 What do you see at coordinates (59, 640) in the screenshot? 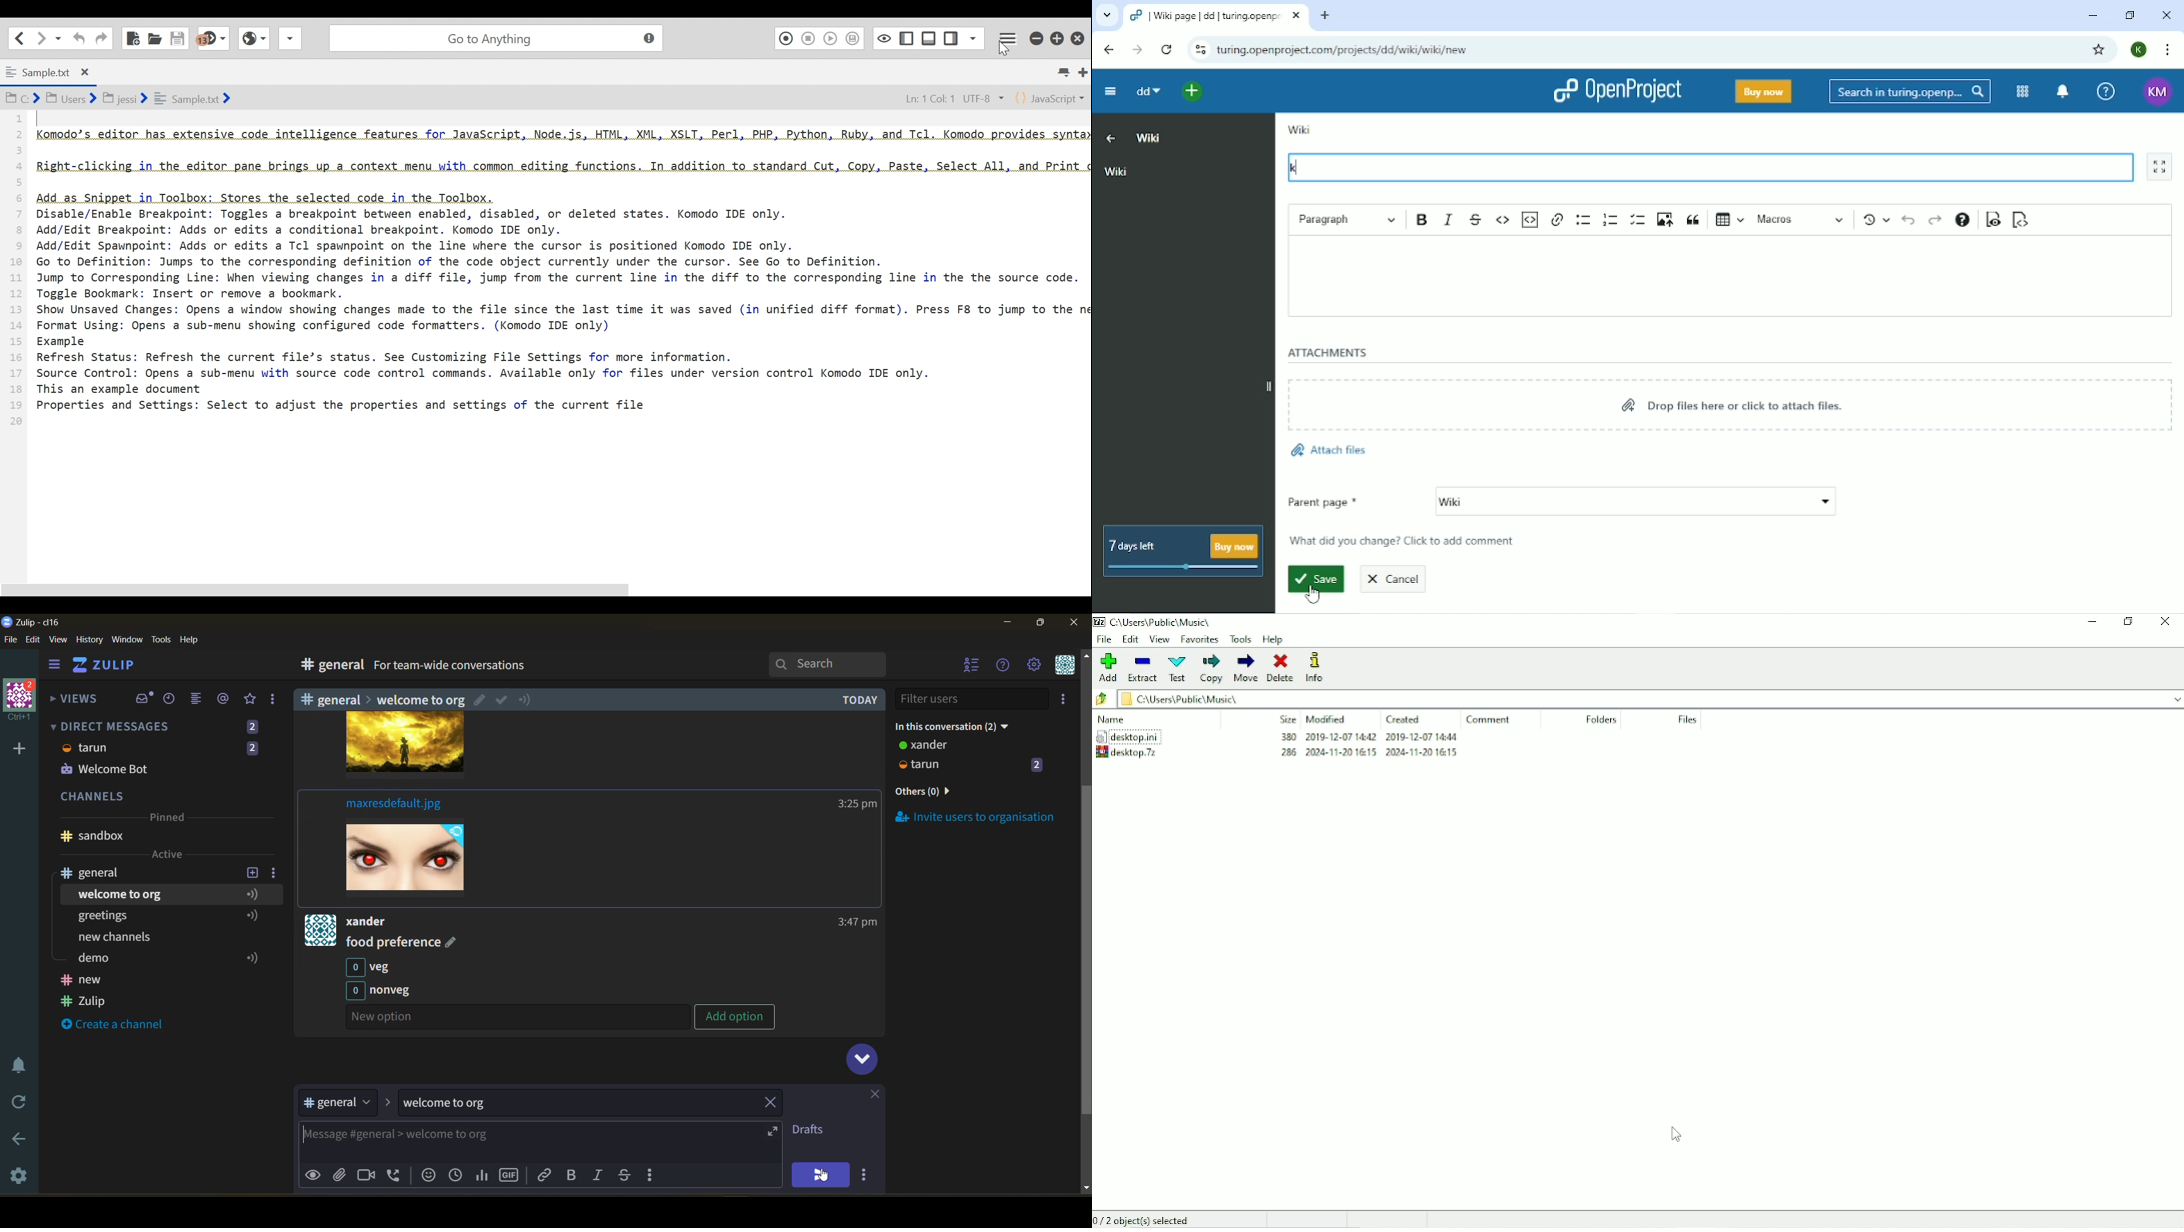
I see `view` at bounding box center [59, 640].